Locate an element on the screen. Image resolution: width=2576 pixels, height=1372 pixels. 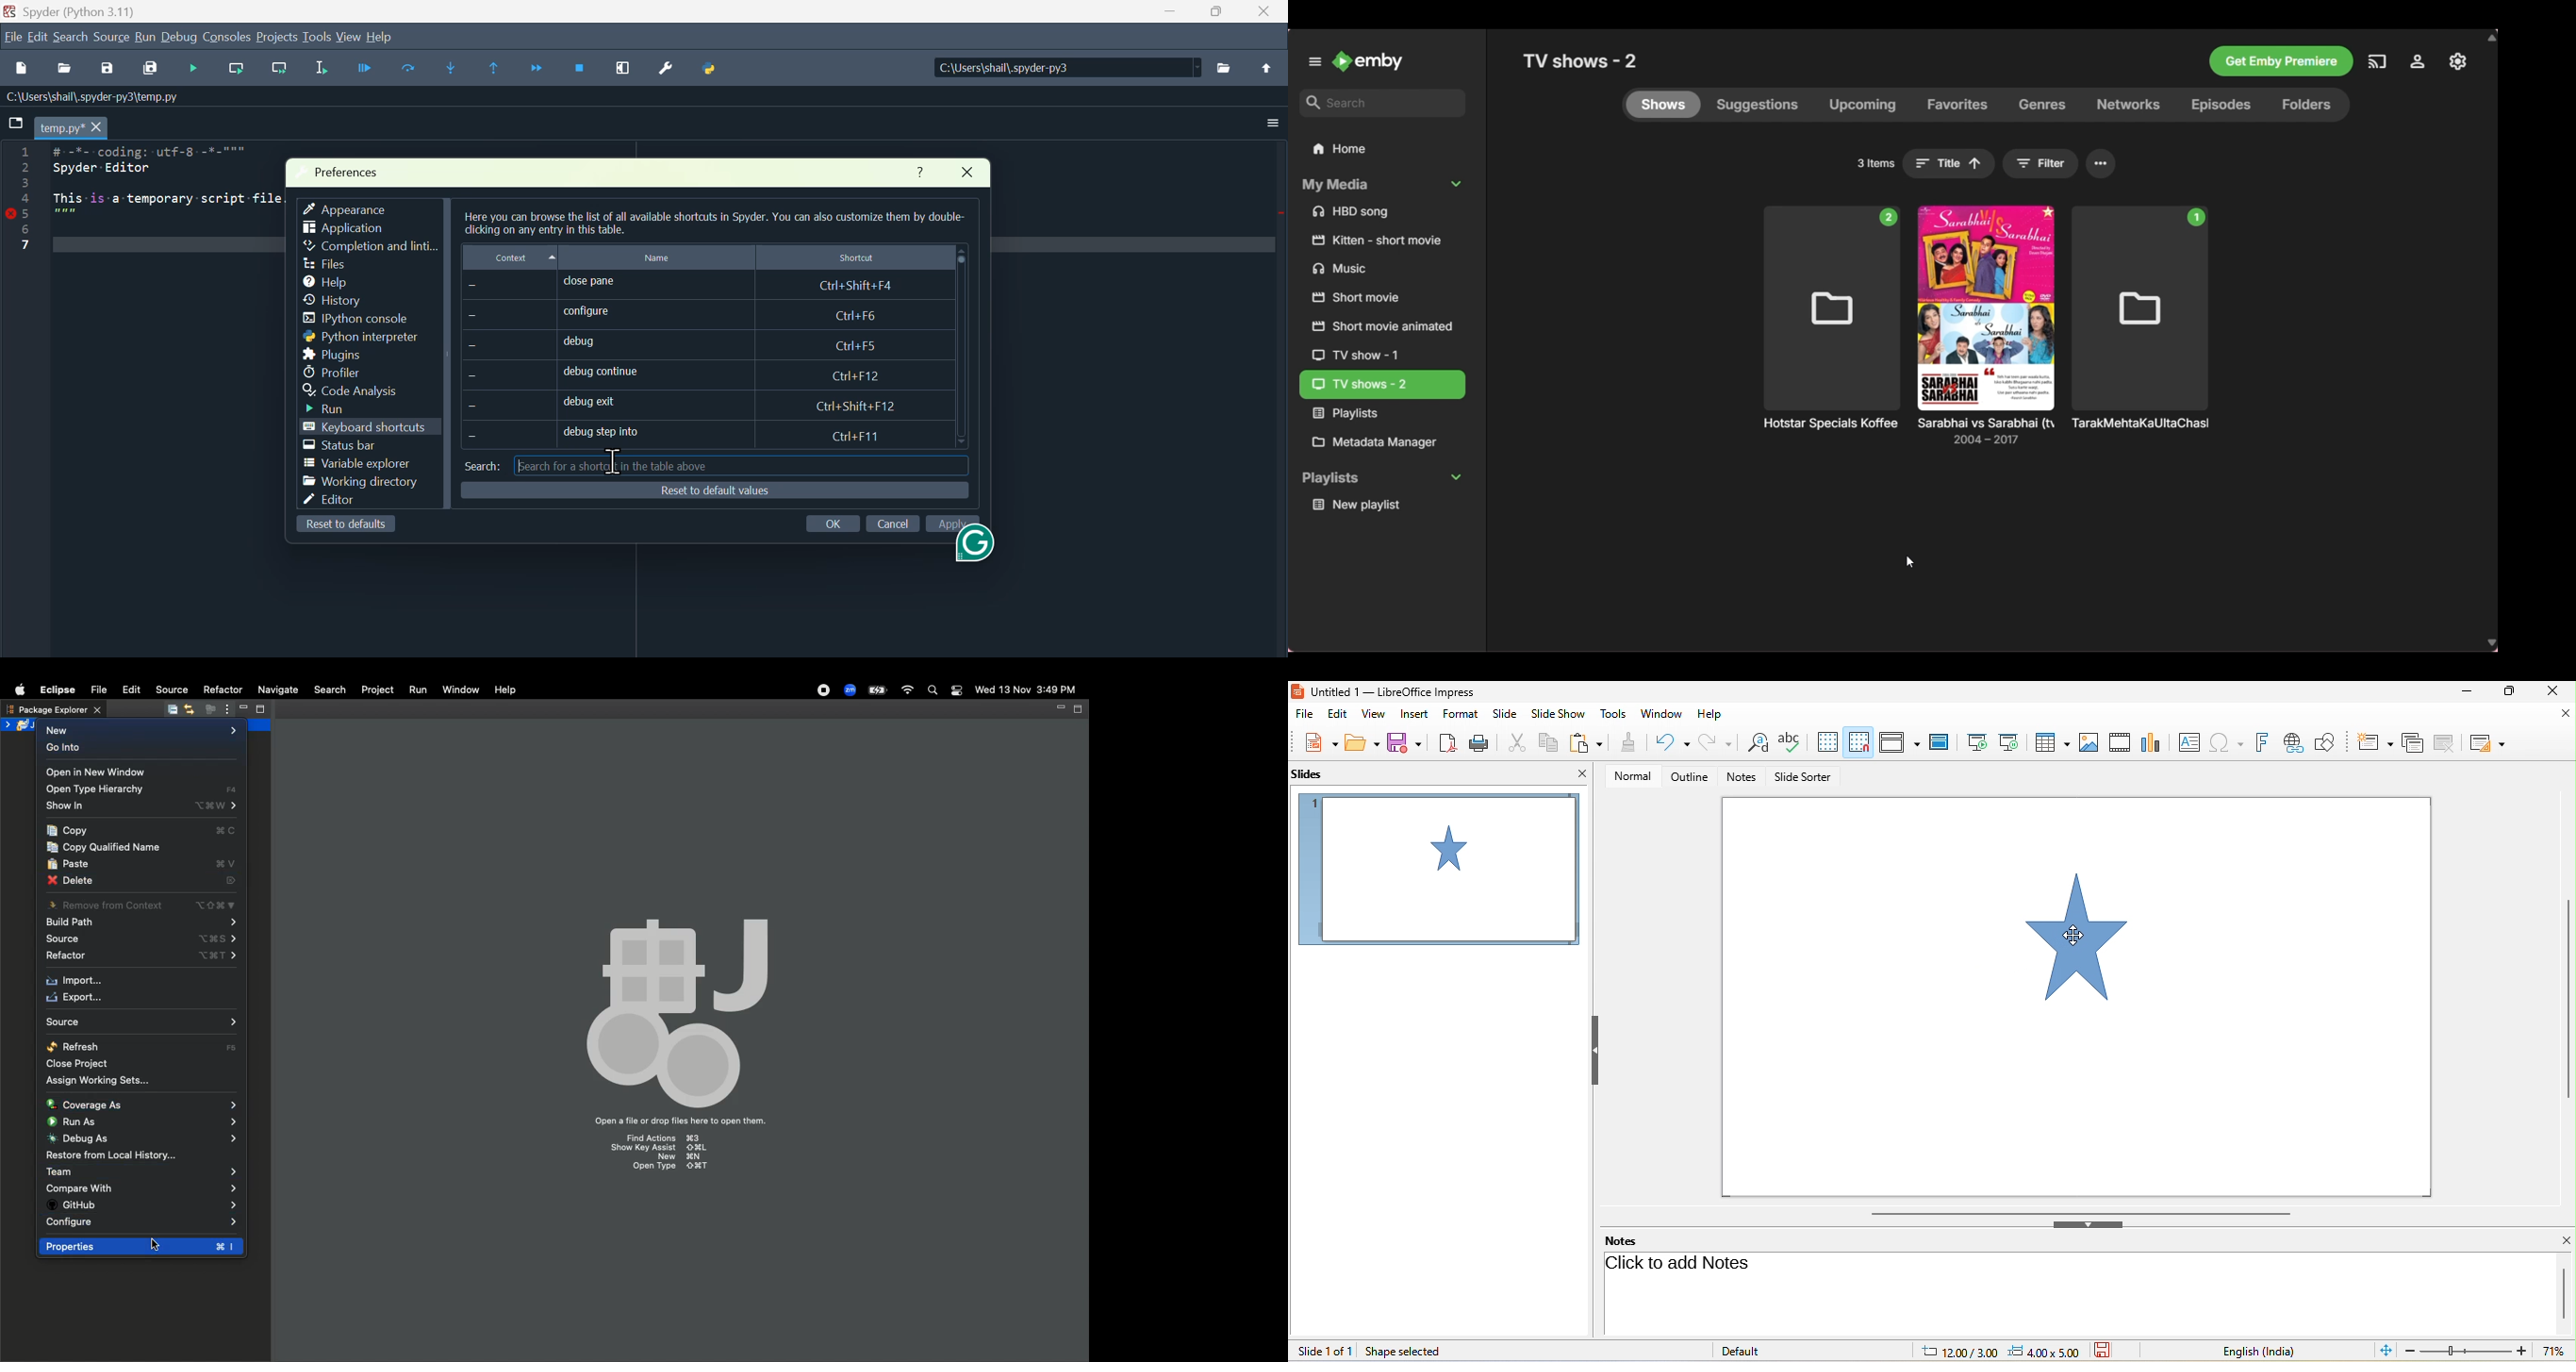
slideshow is located at coordinates (1558, 715).